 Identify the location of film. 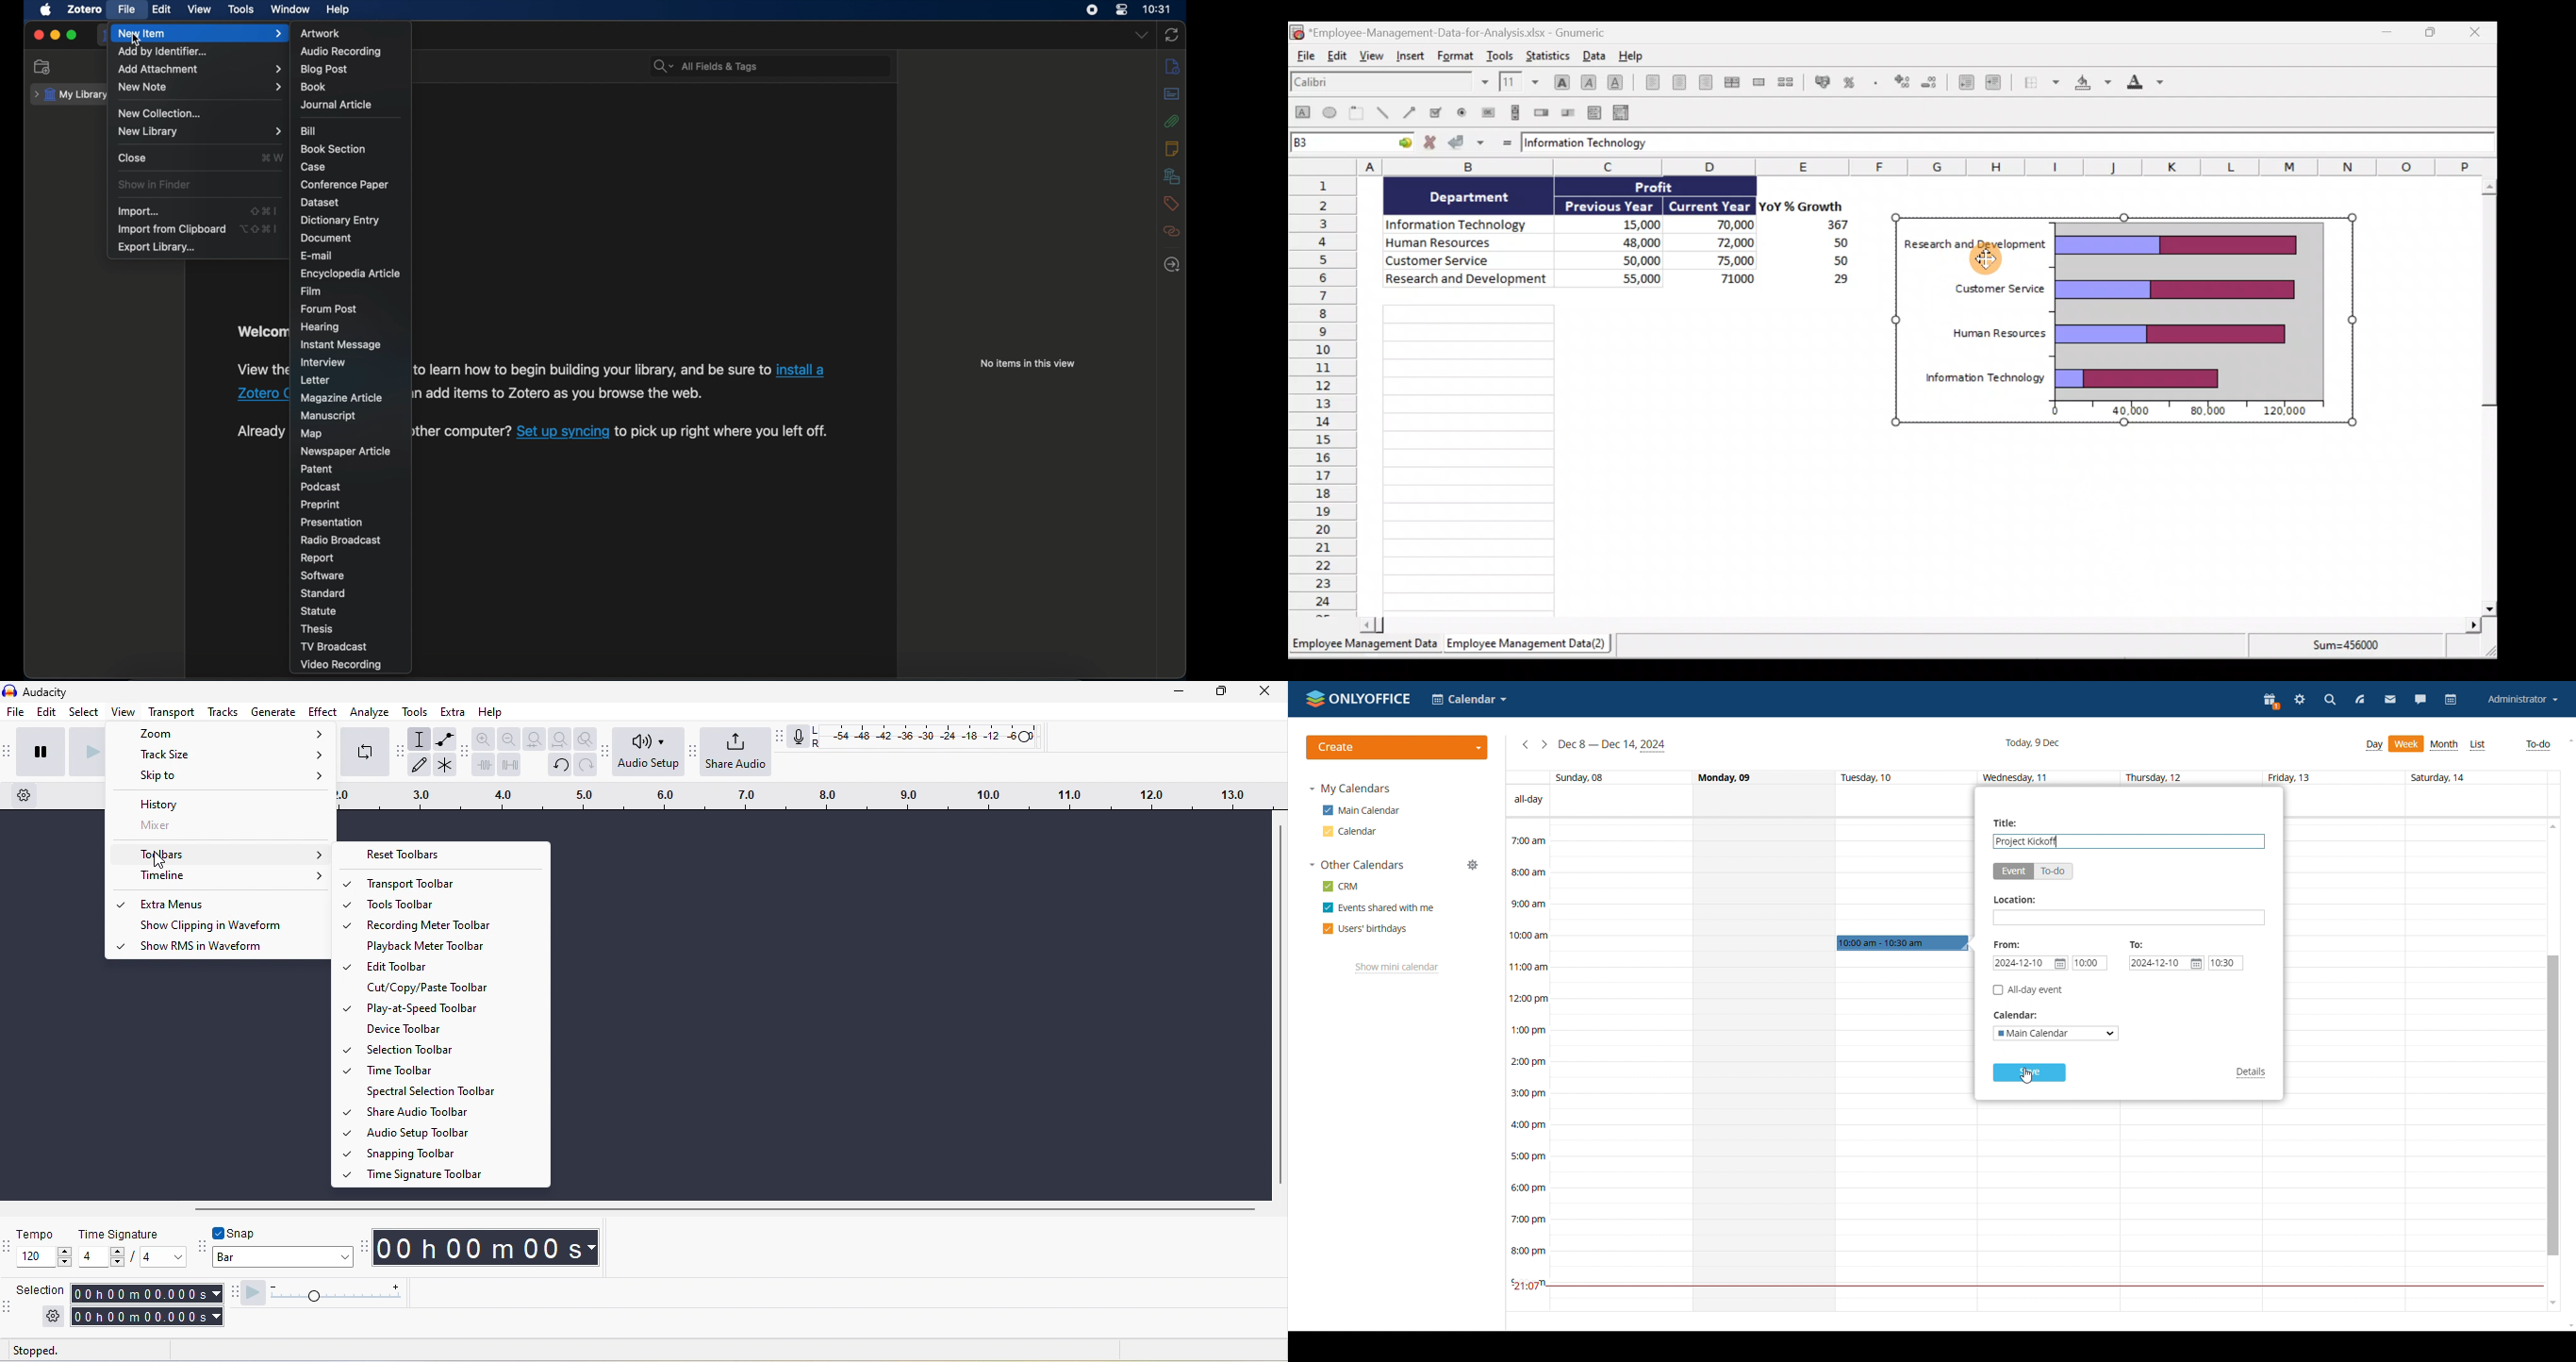
(311, 291).